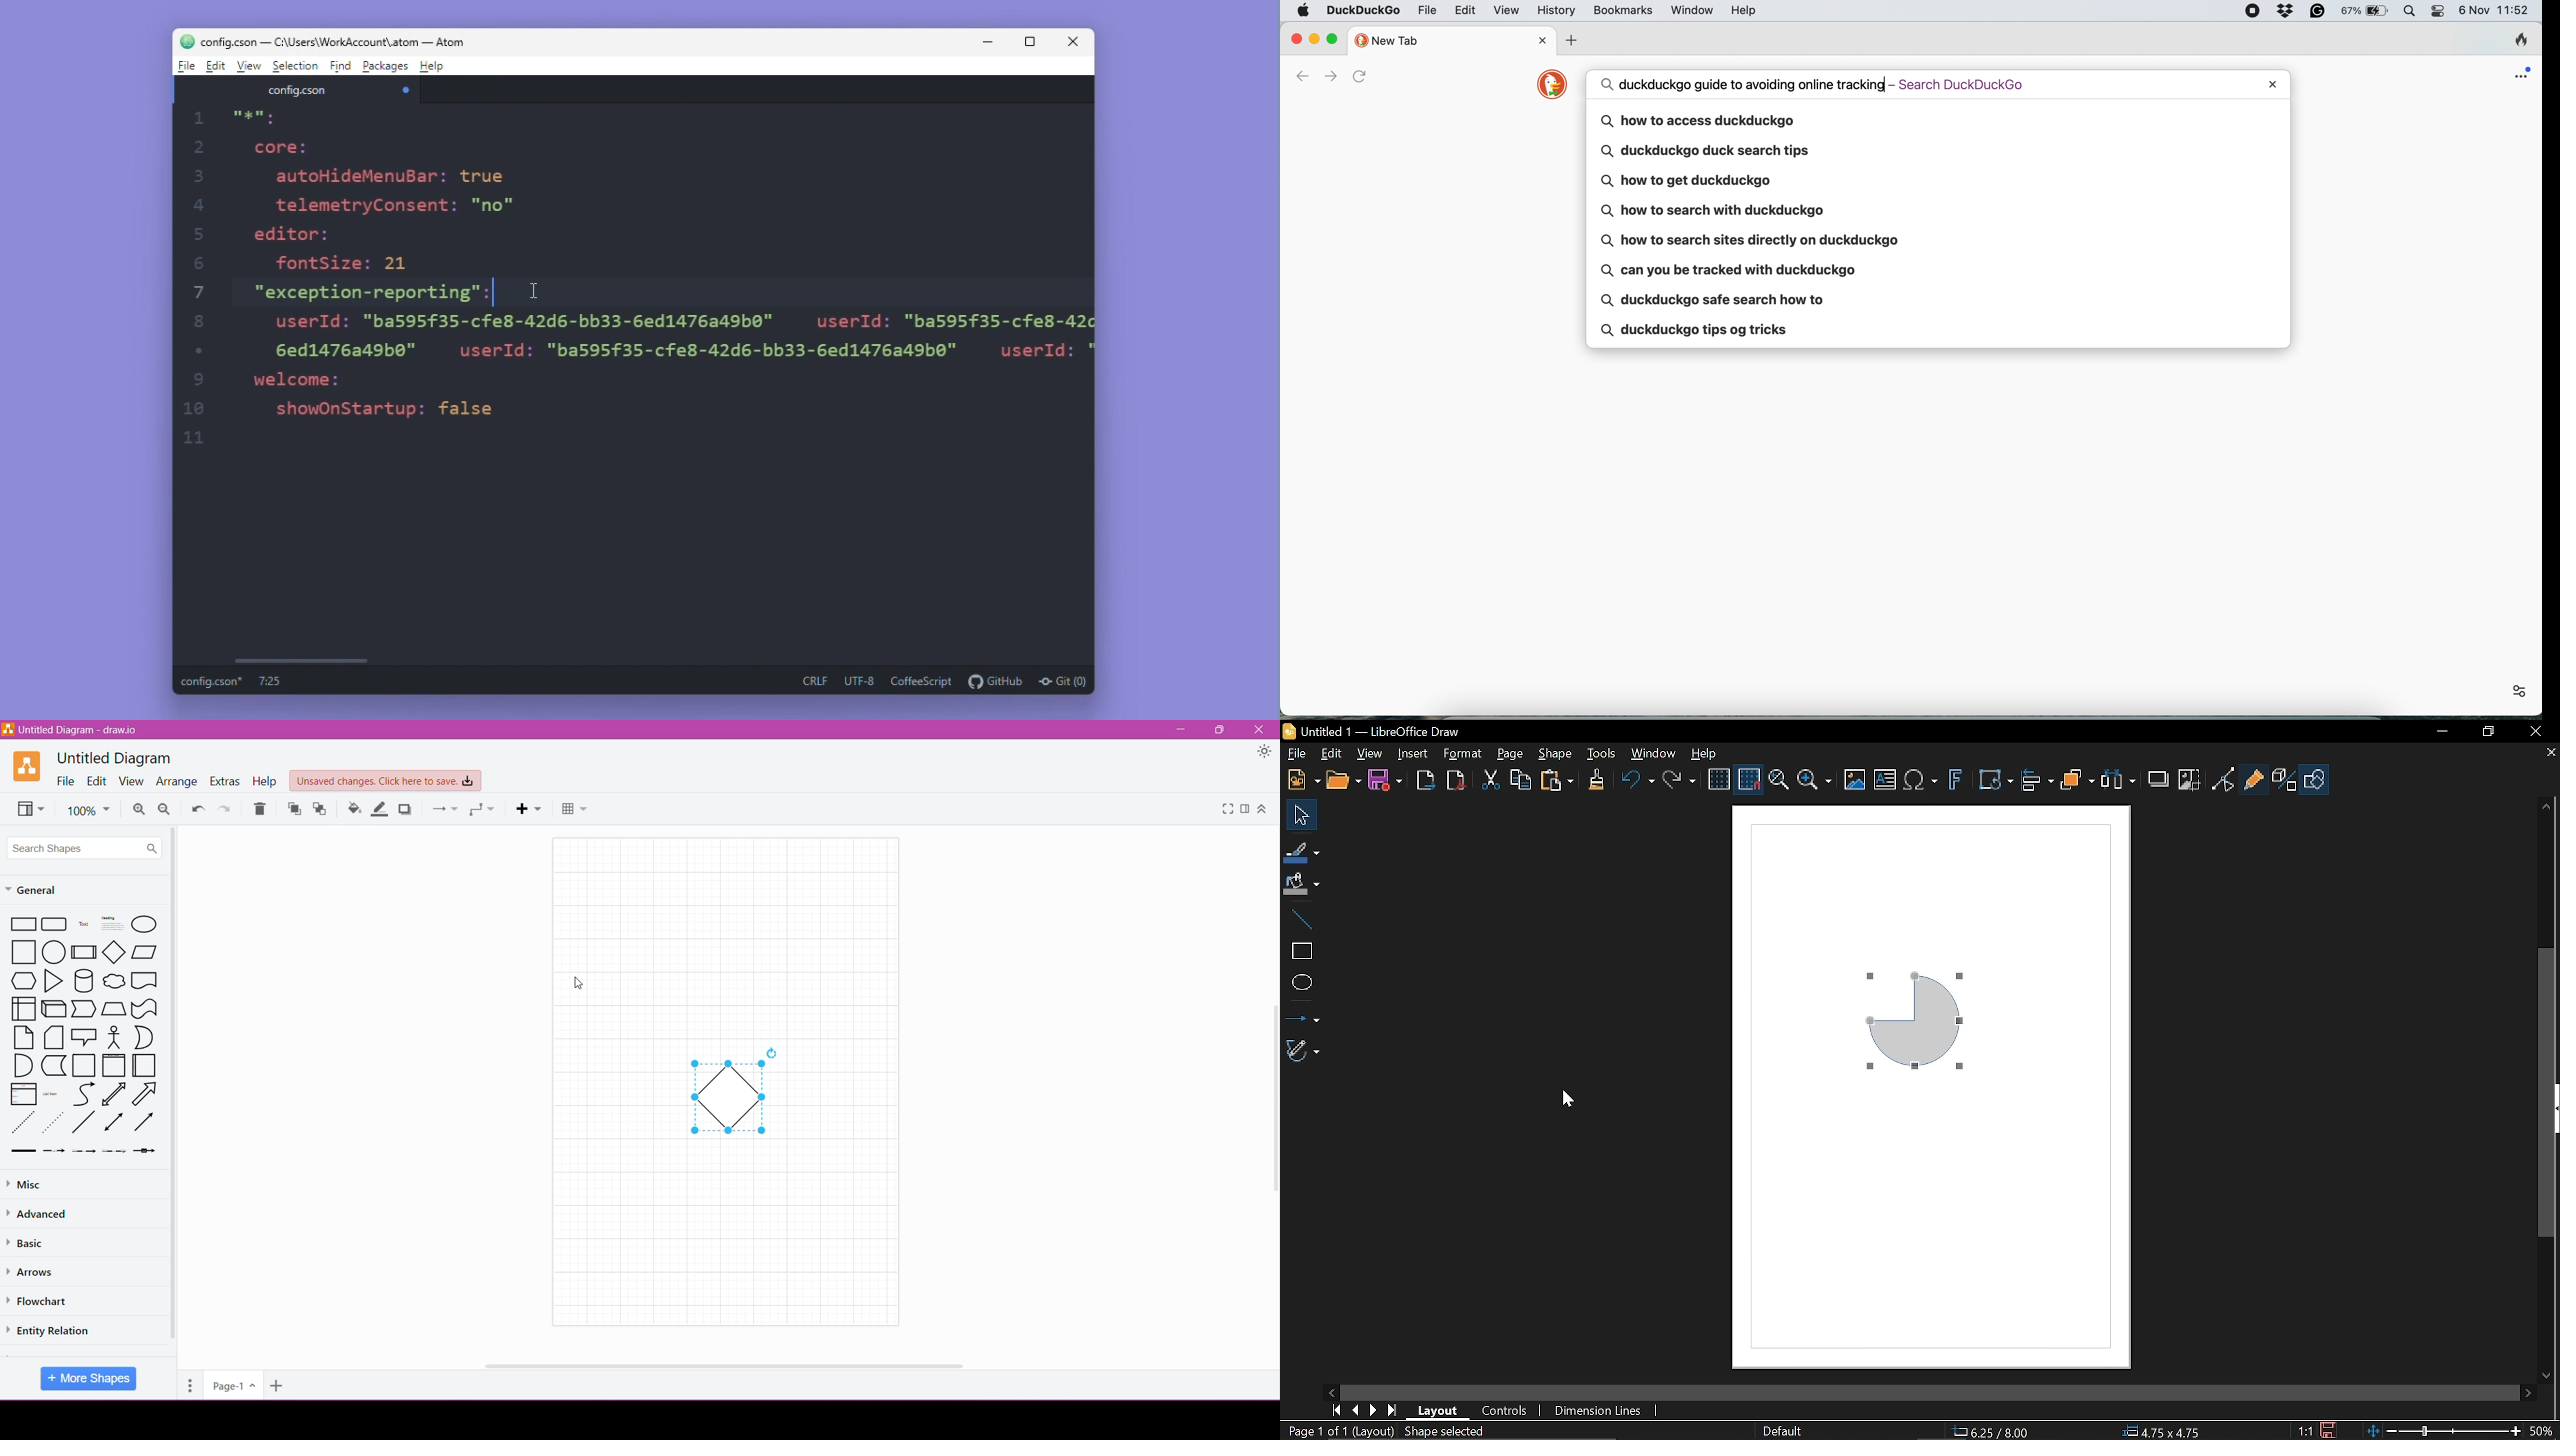  I want to click on Expand/Collapse, so click(1263, 811).